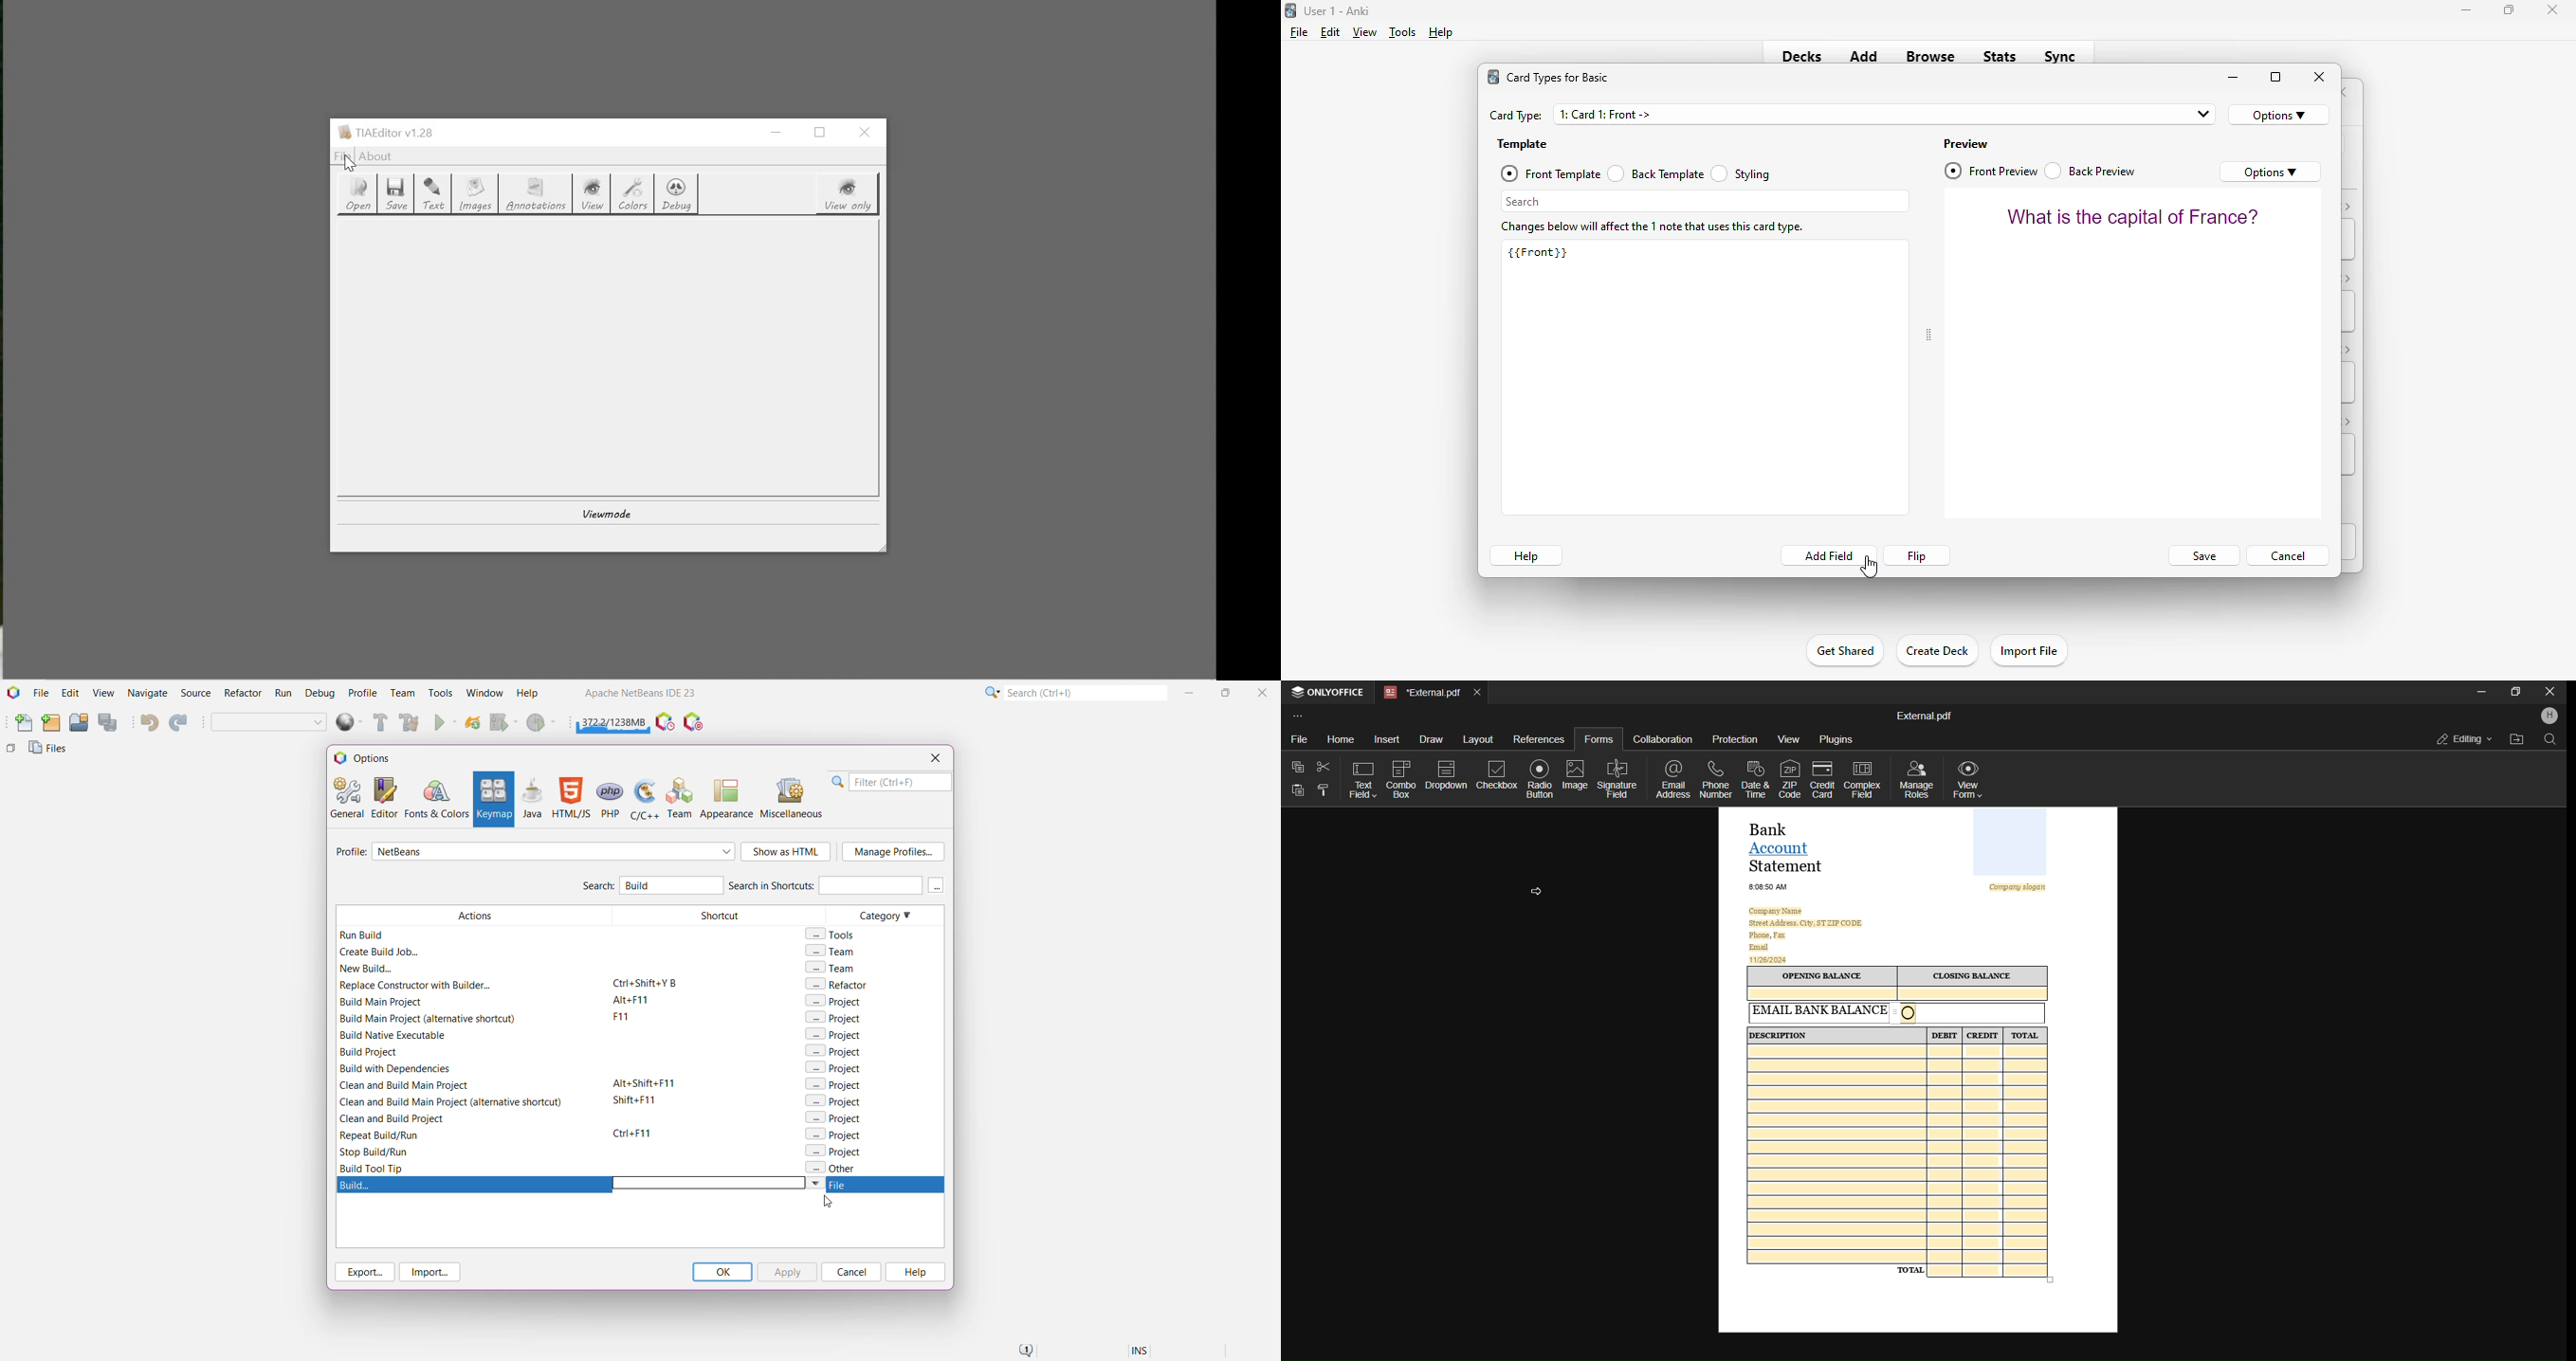  Describe the element at coordinates (1331, 694) in the screenshot. I see `open office tab` at that location.